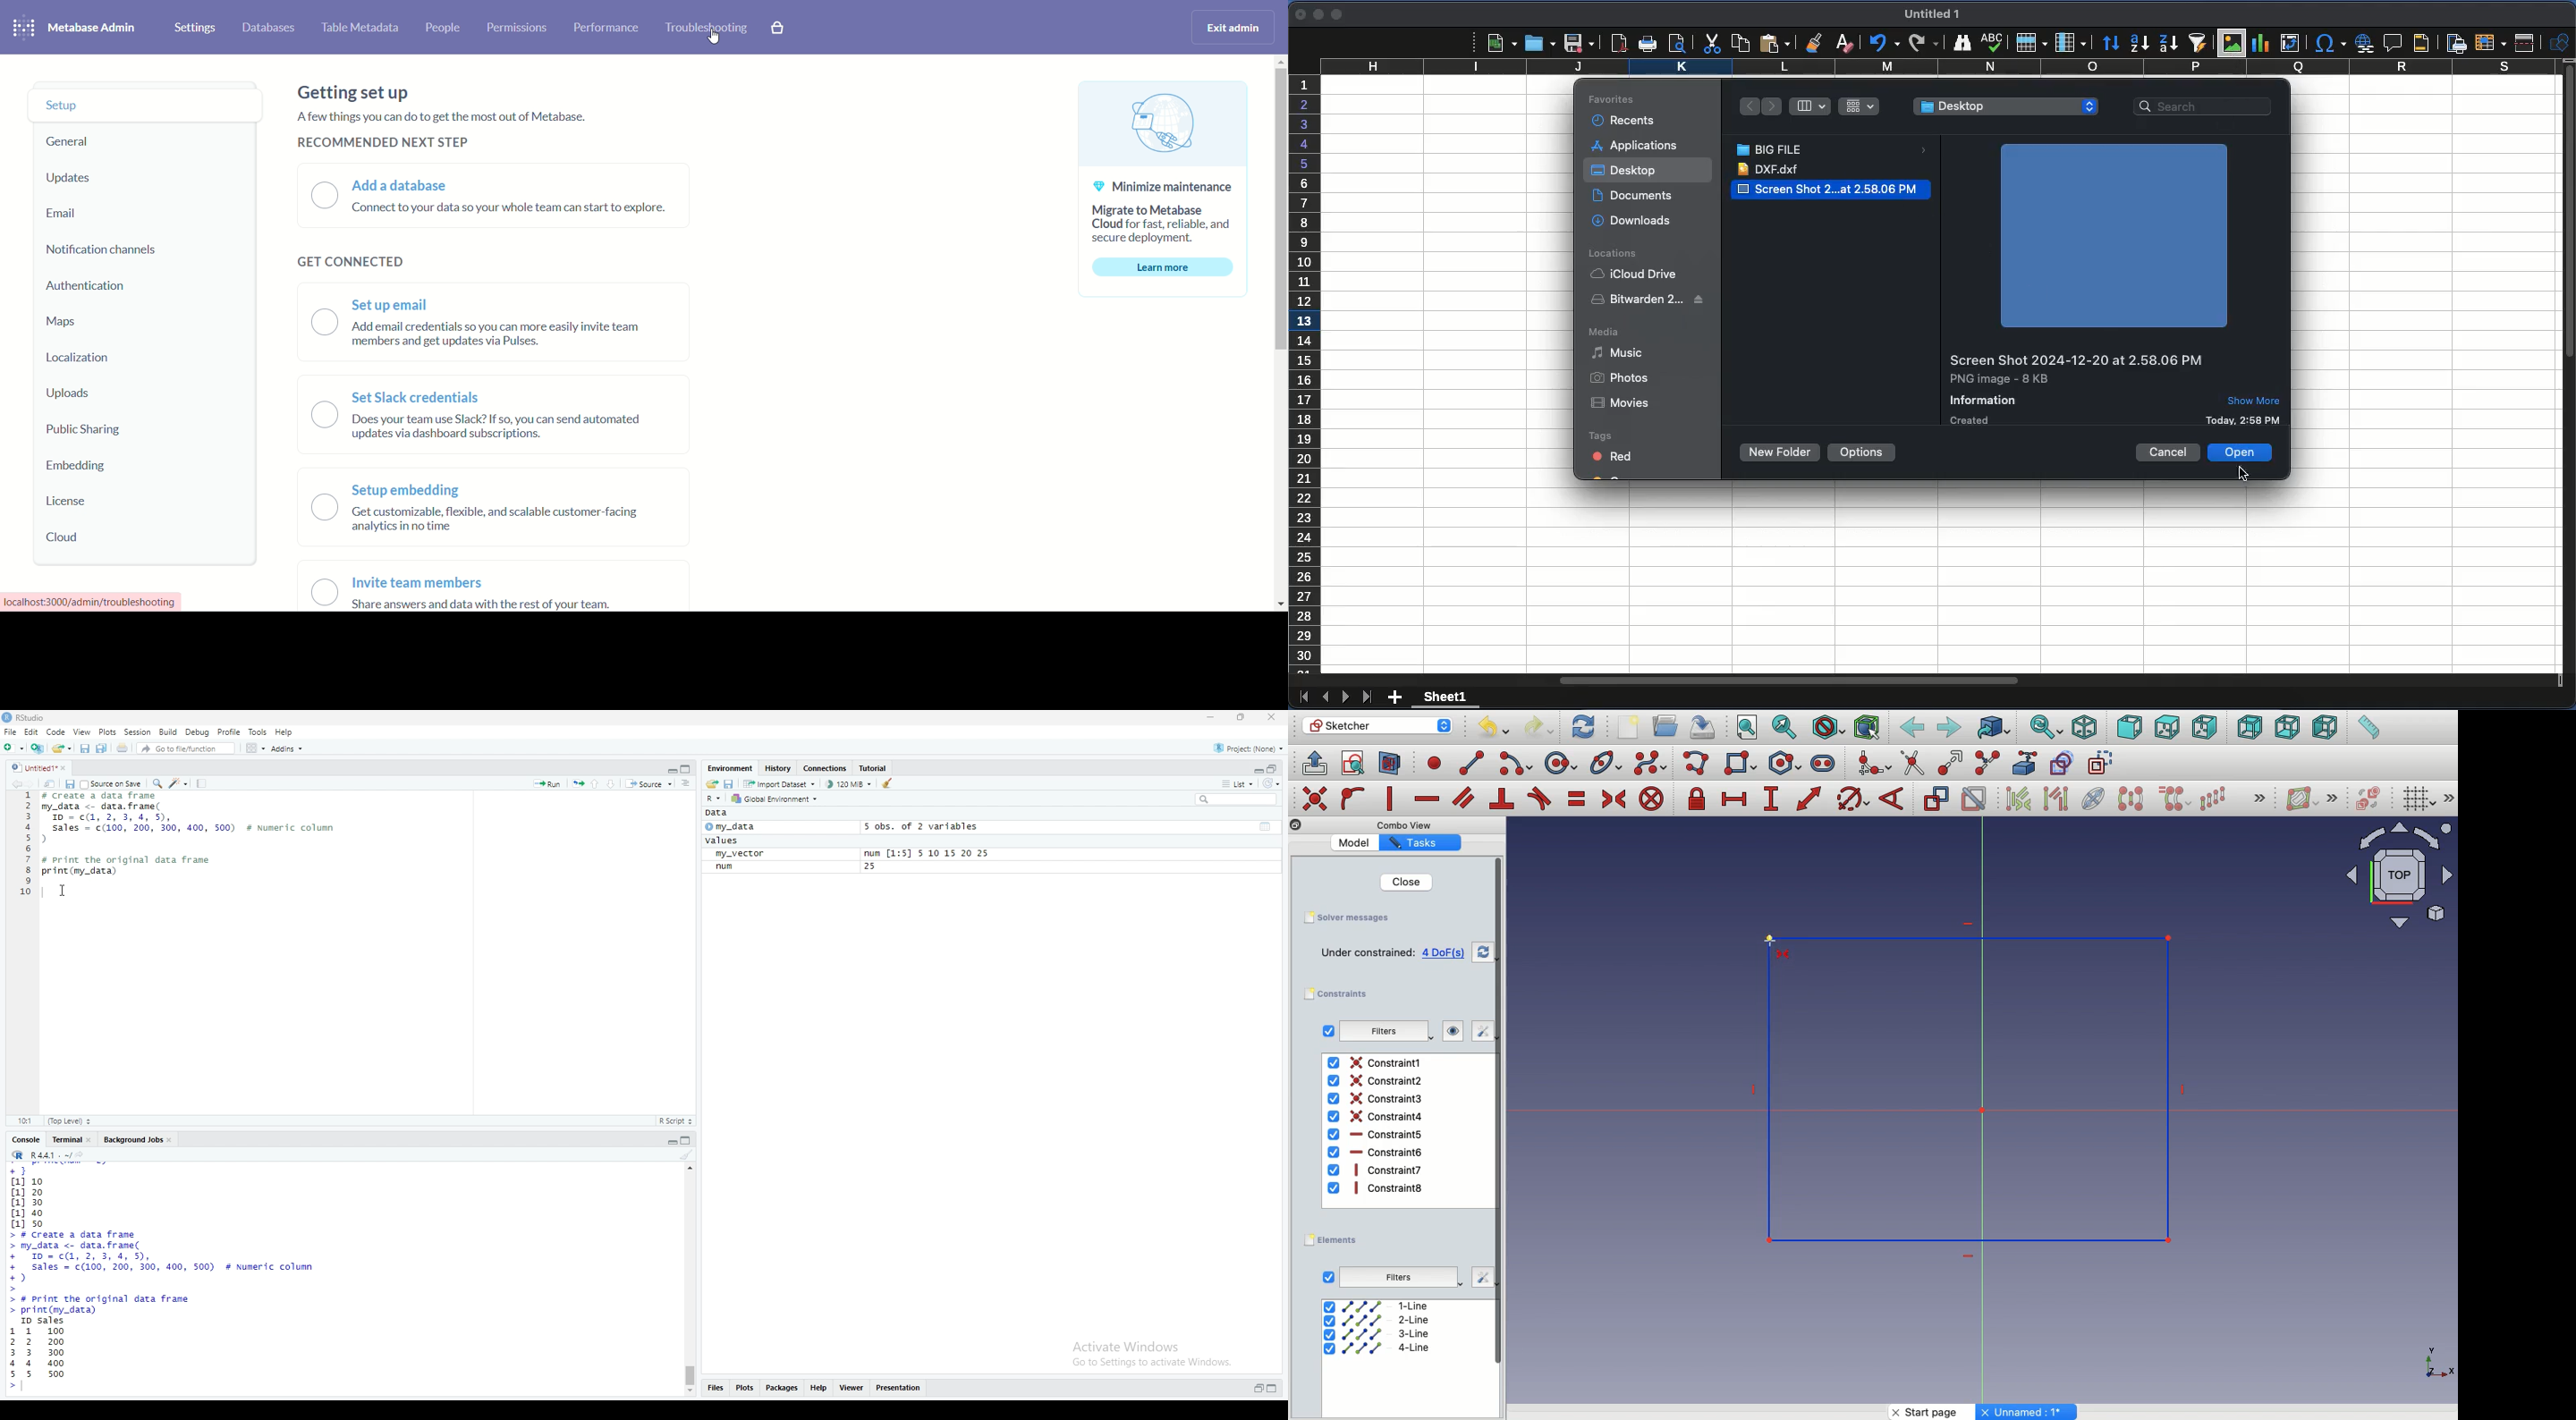  What do you see at coordinates (577, 784) in the screenshot?
I see `re-run the previous code region` at bounding box center [577, 784].